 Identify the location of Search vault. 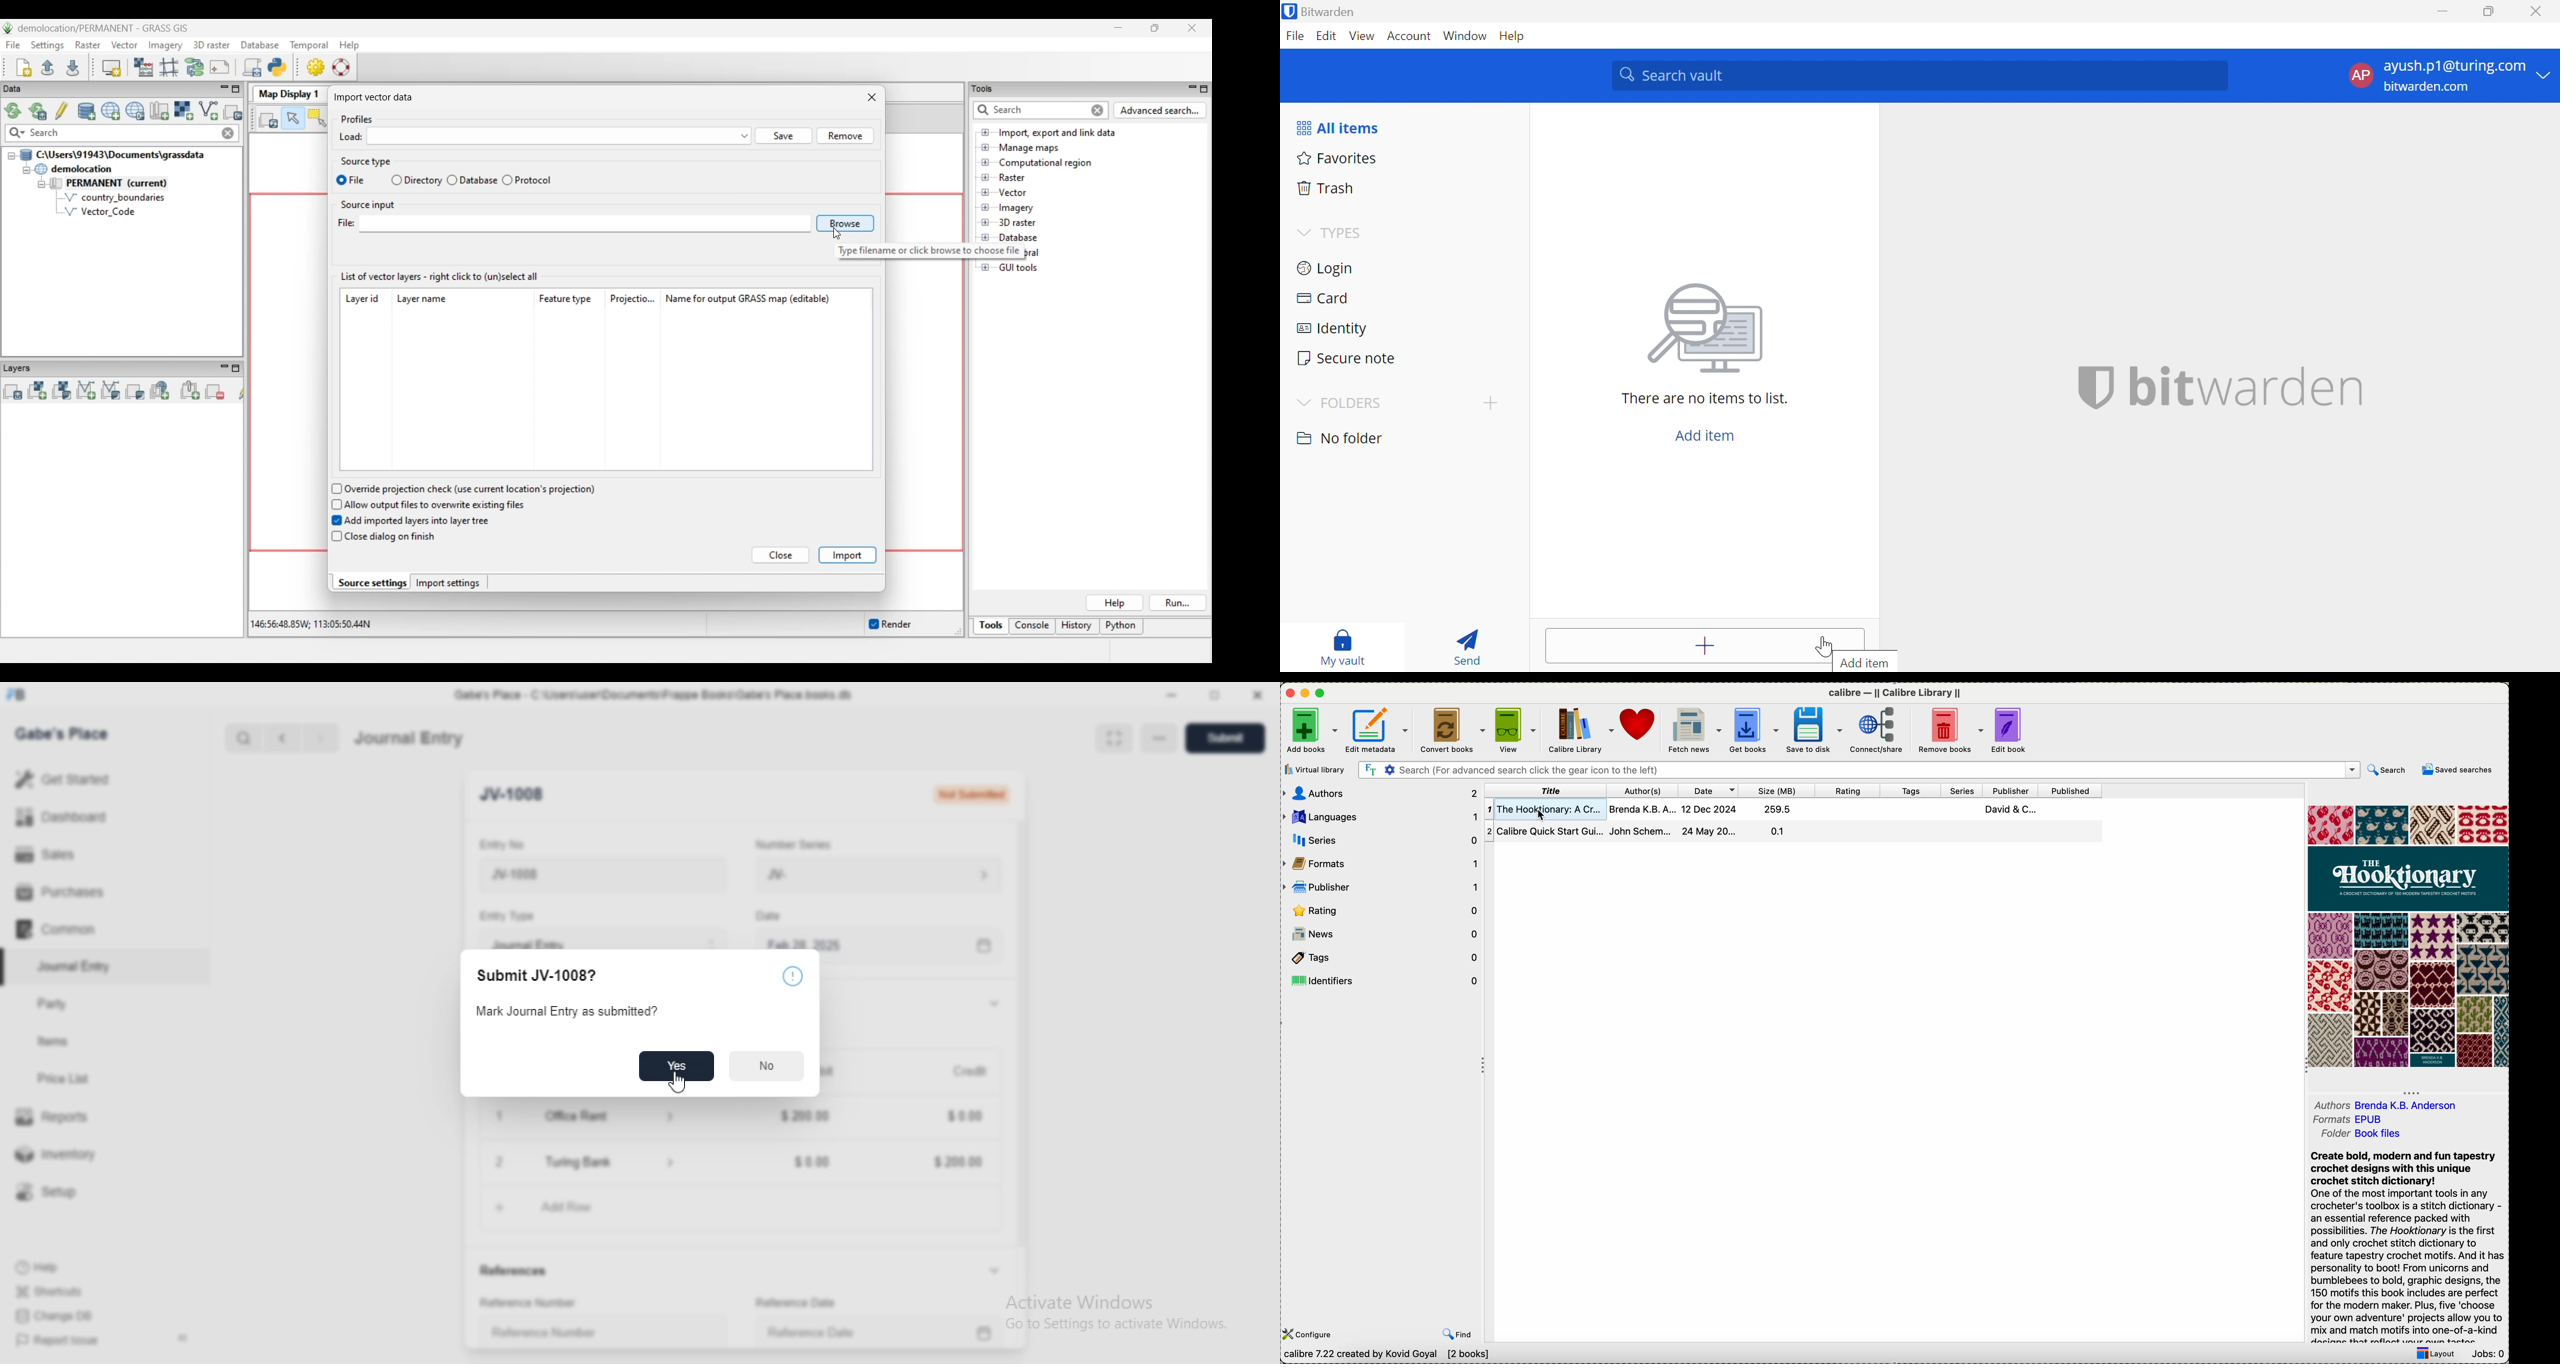
(1923, 76).